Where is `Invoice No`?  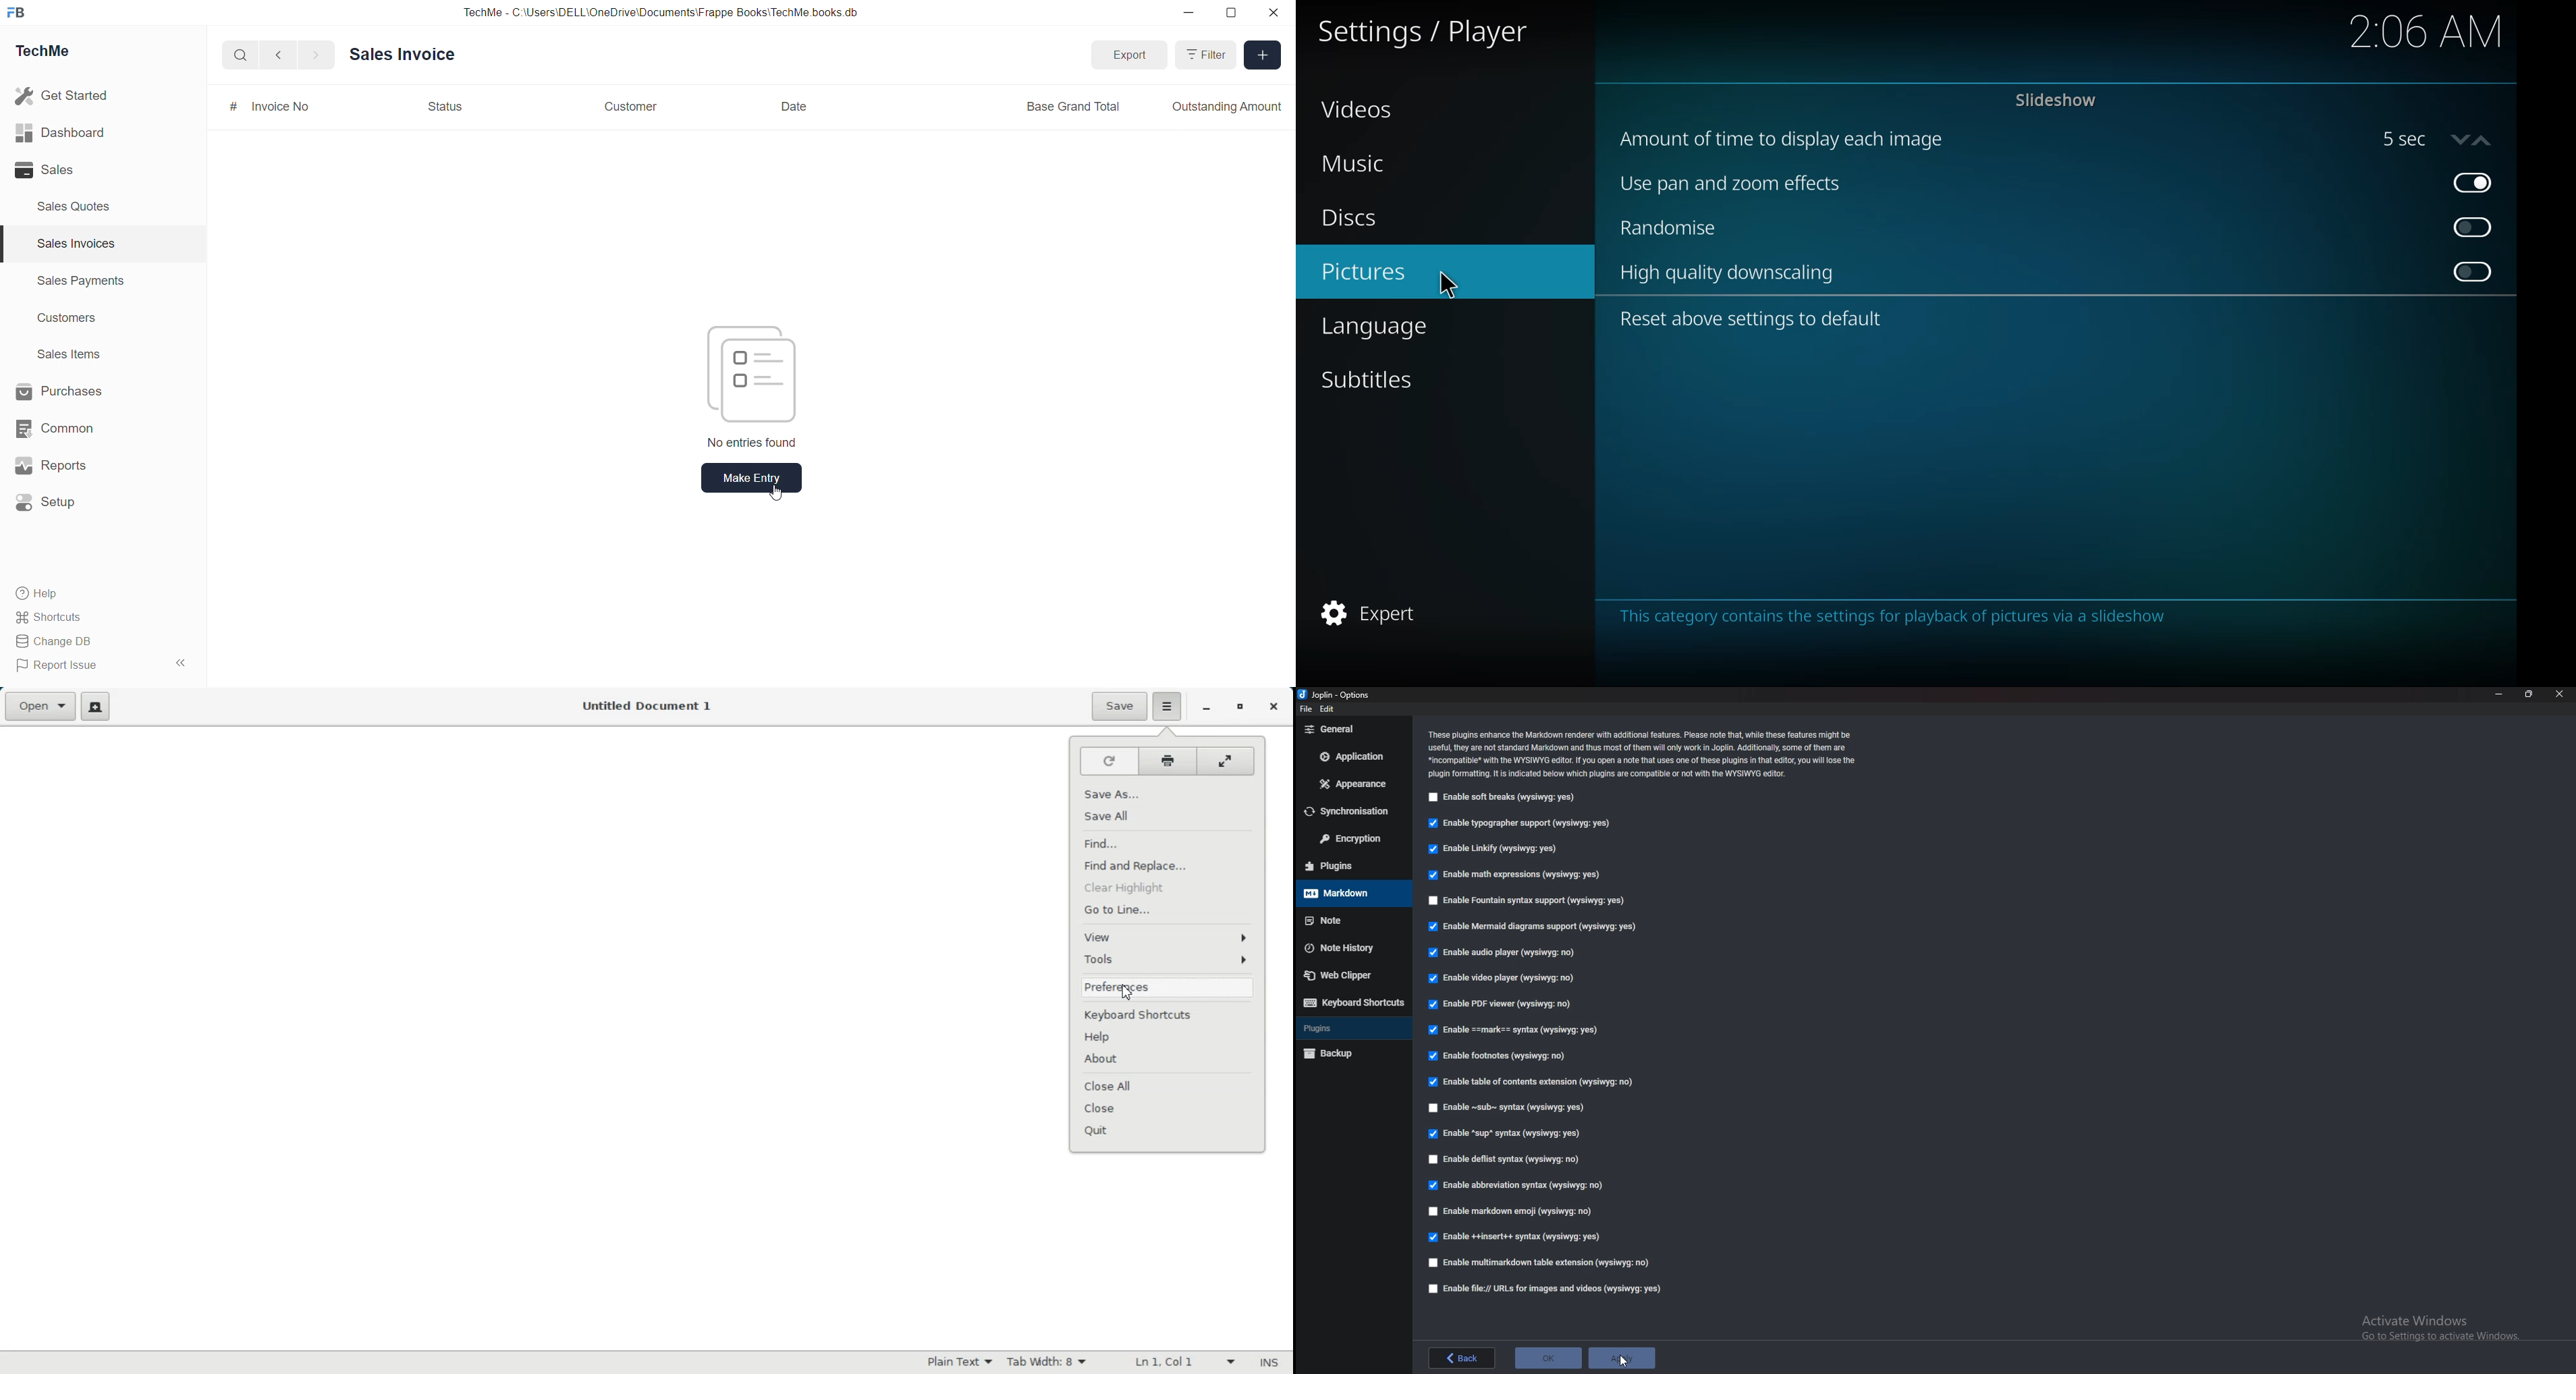 Invoice No is located at coordinates (279, 105).